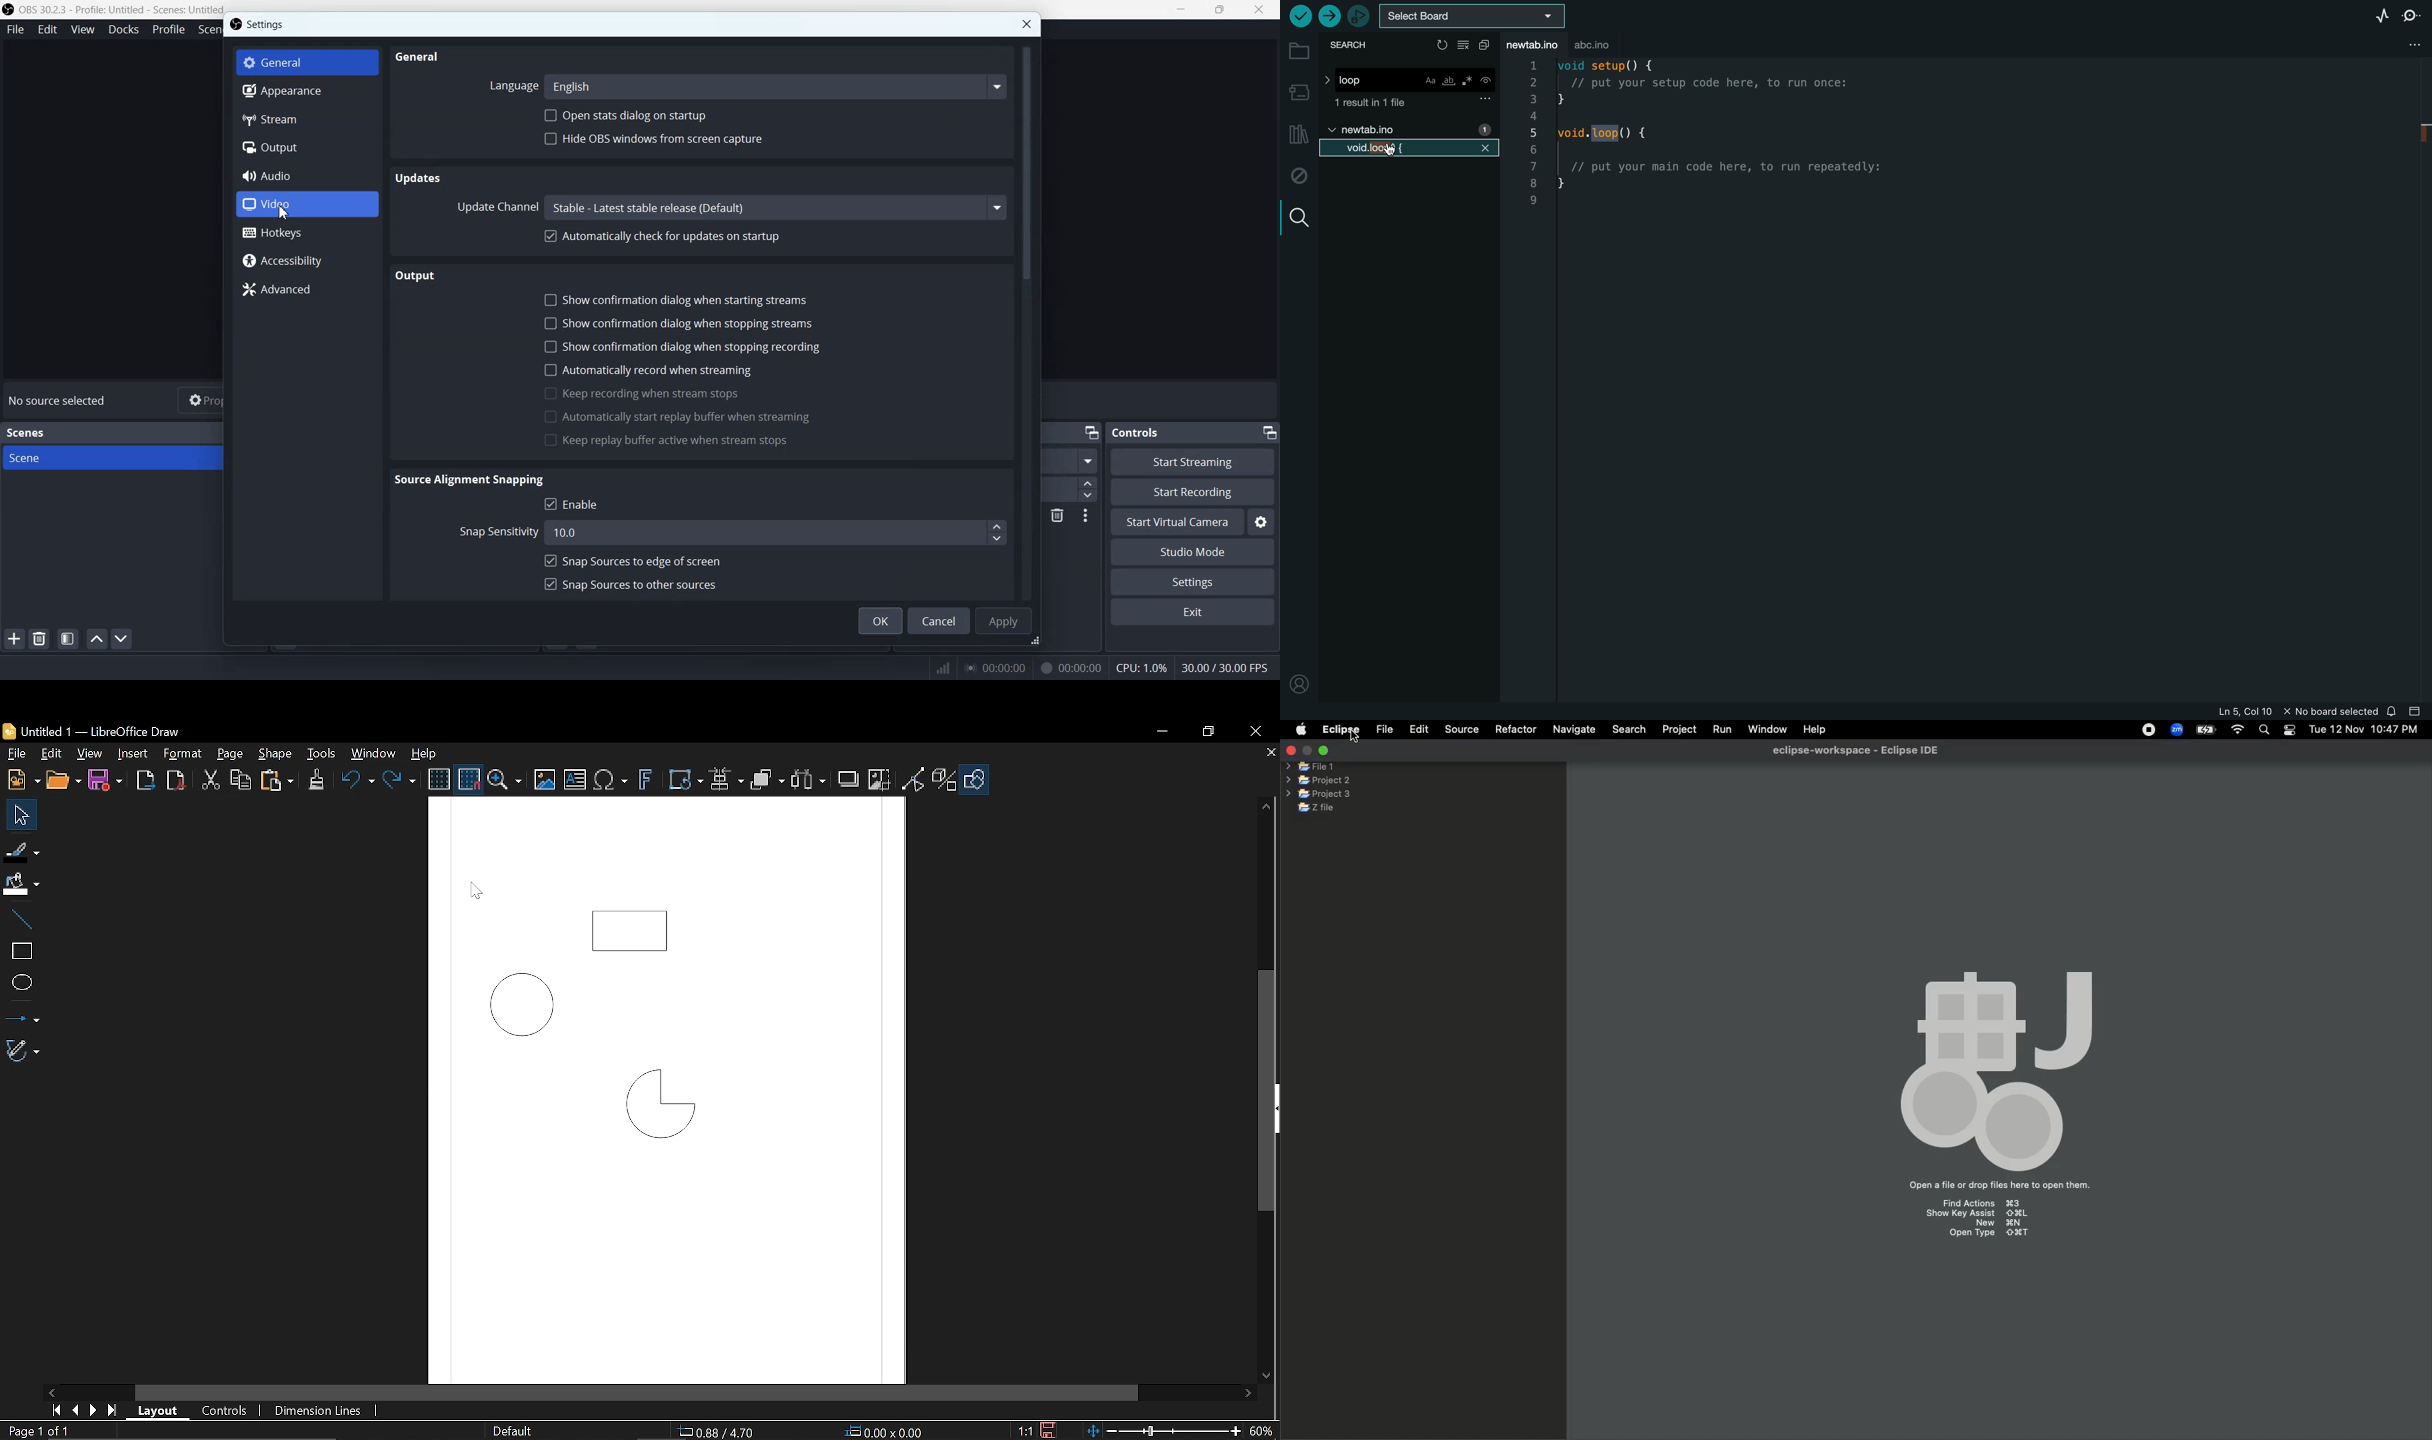 The image size is (2436, 1456). I want to click on Tools, so click(322, 754).